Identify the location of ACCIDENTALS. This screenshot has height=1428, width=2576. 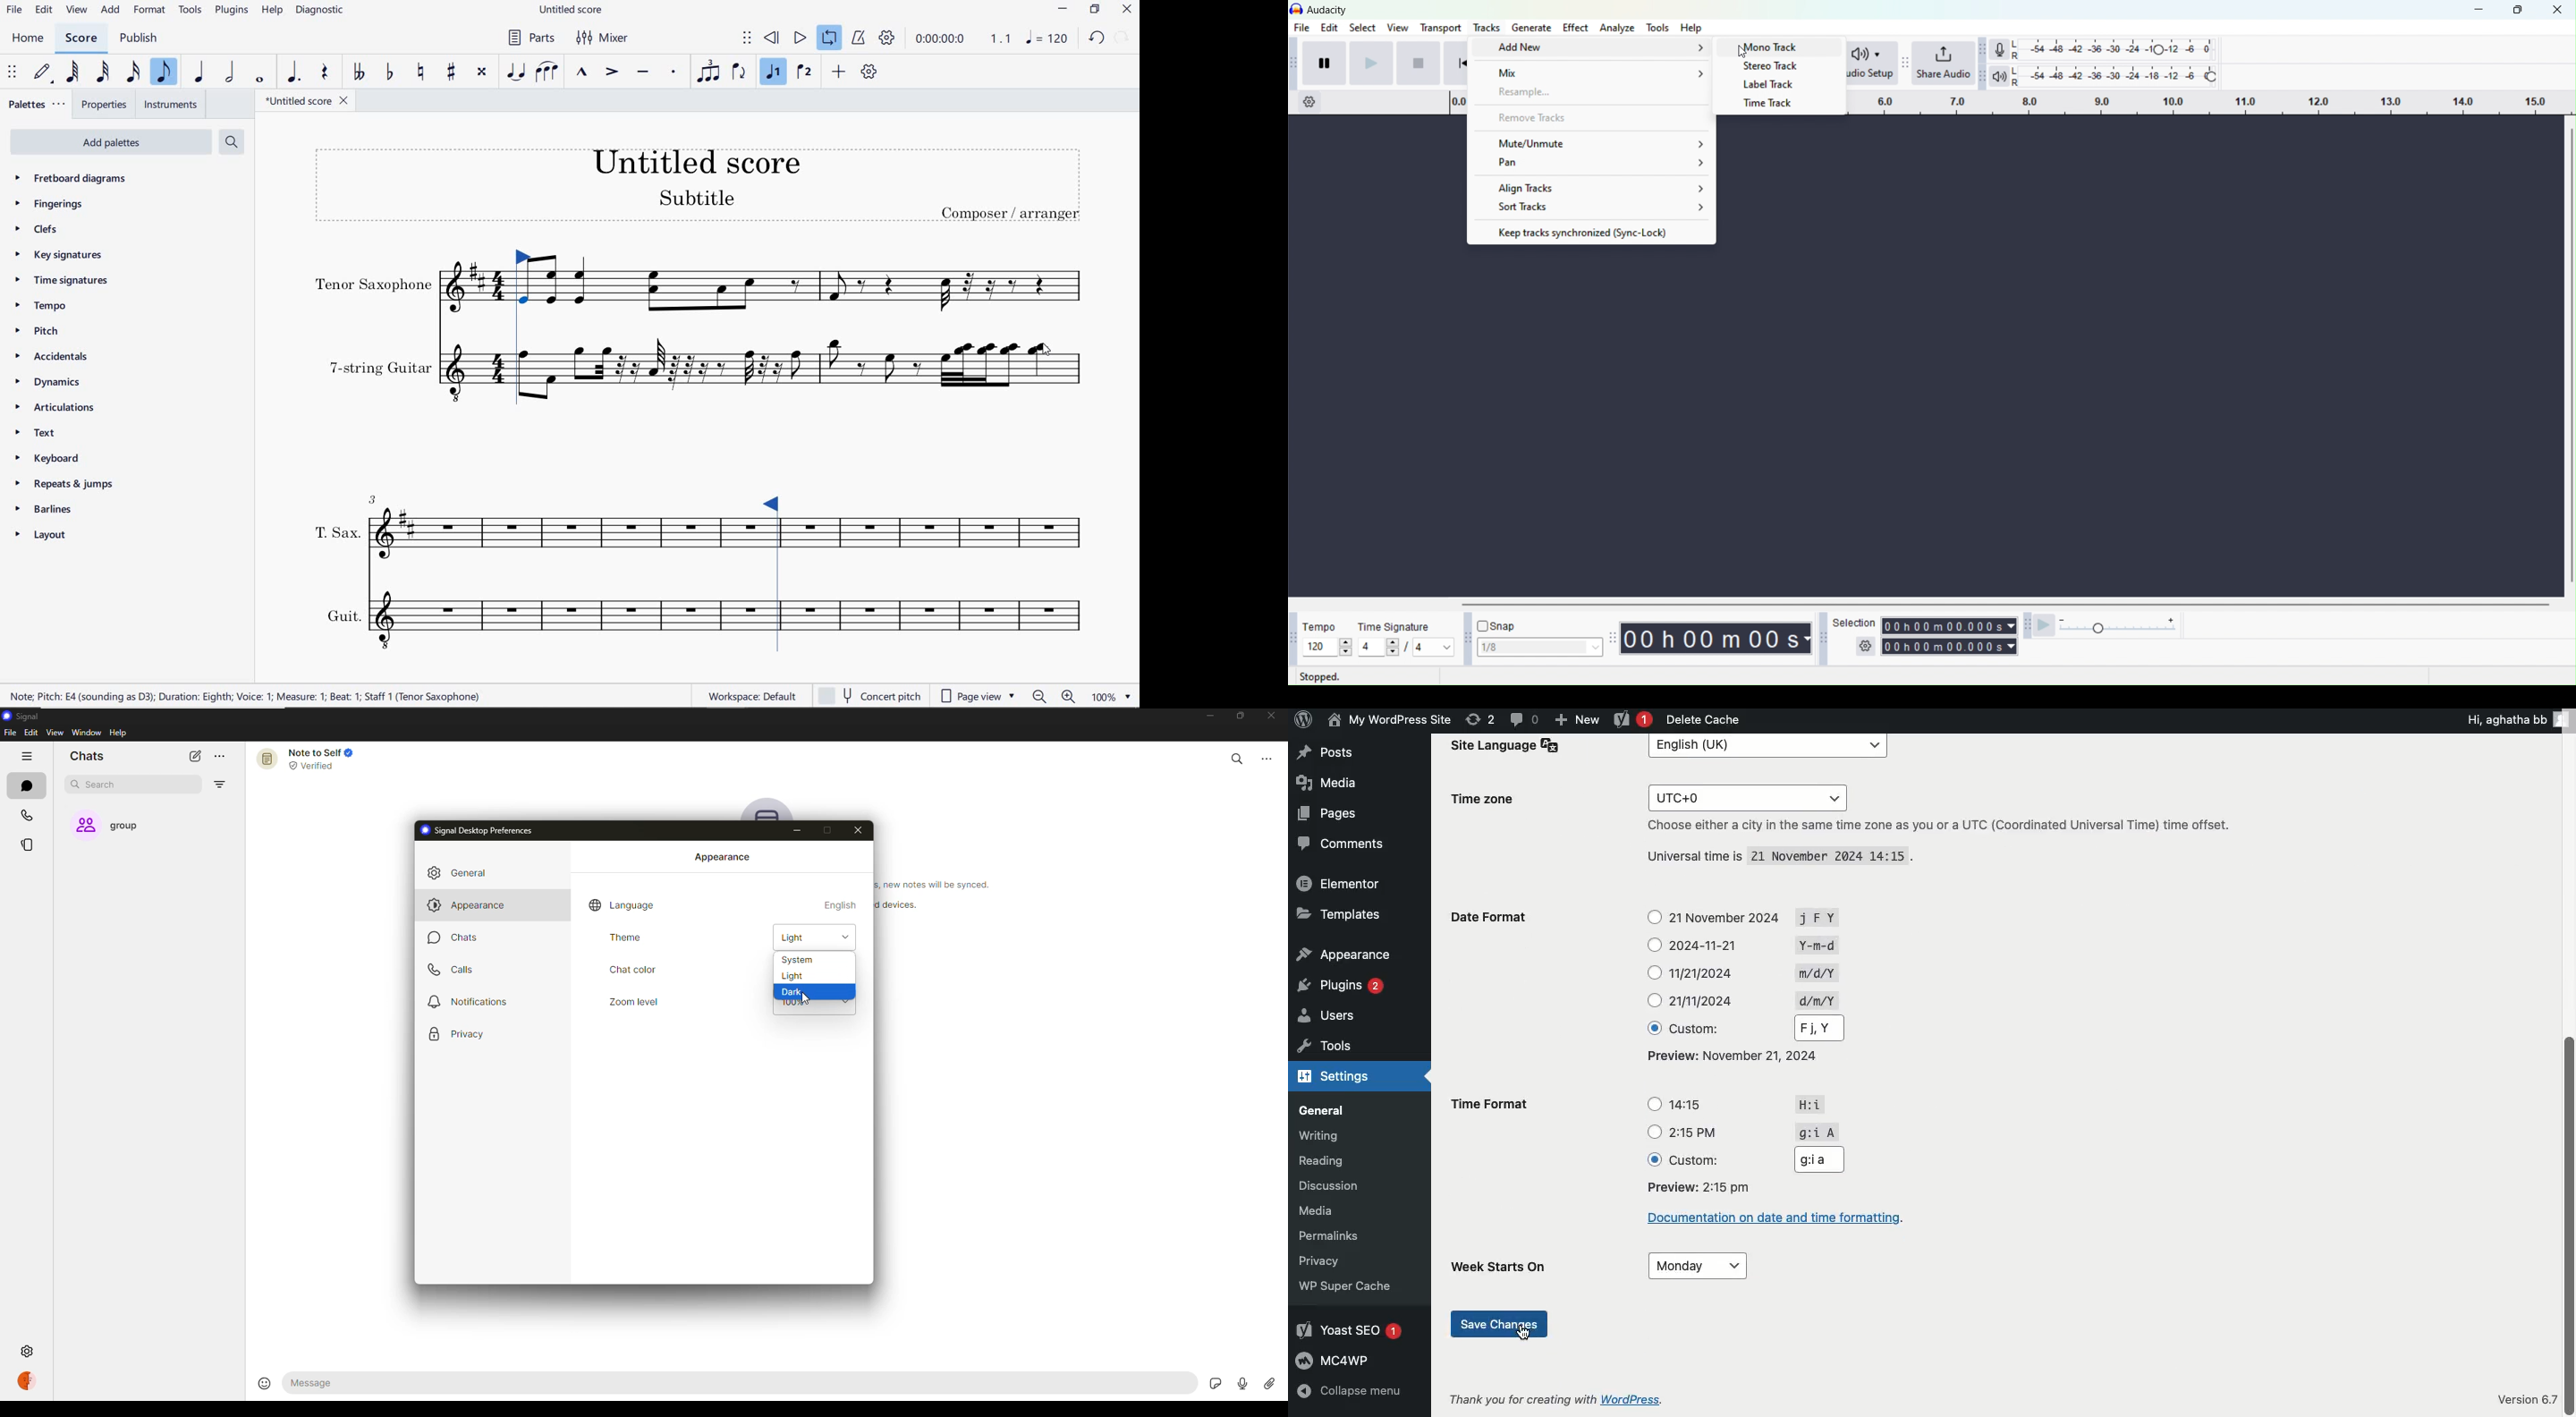
(49, 358).